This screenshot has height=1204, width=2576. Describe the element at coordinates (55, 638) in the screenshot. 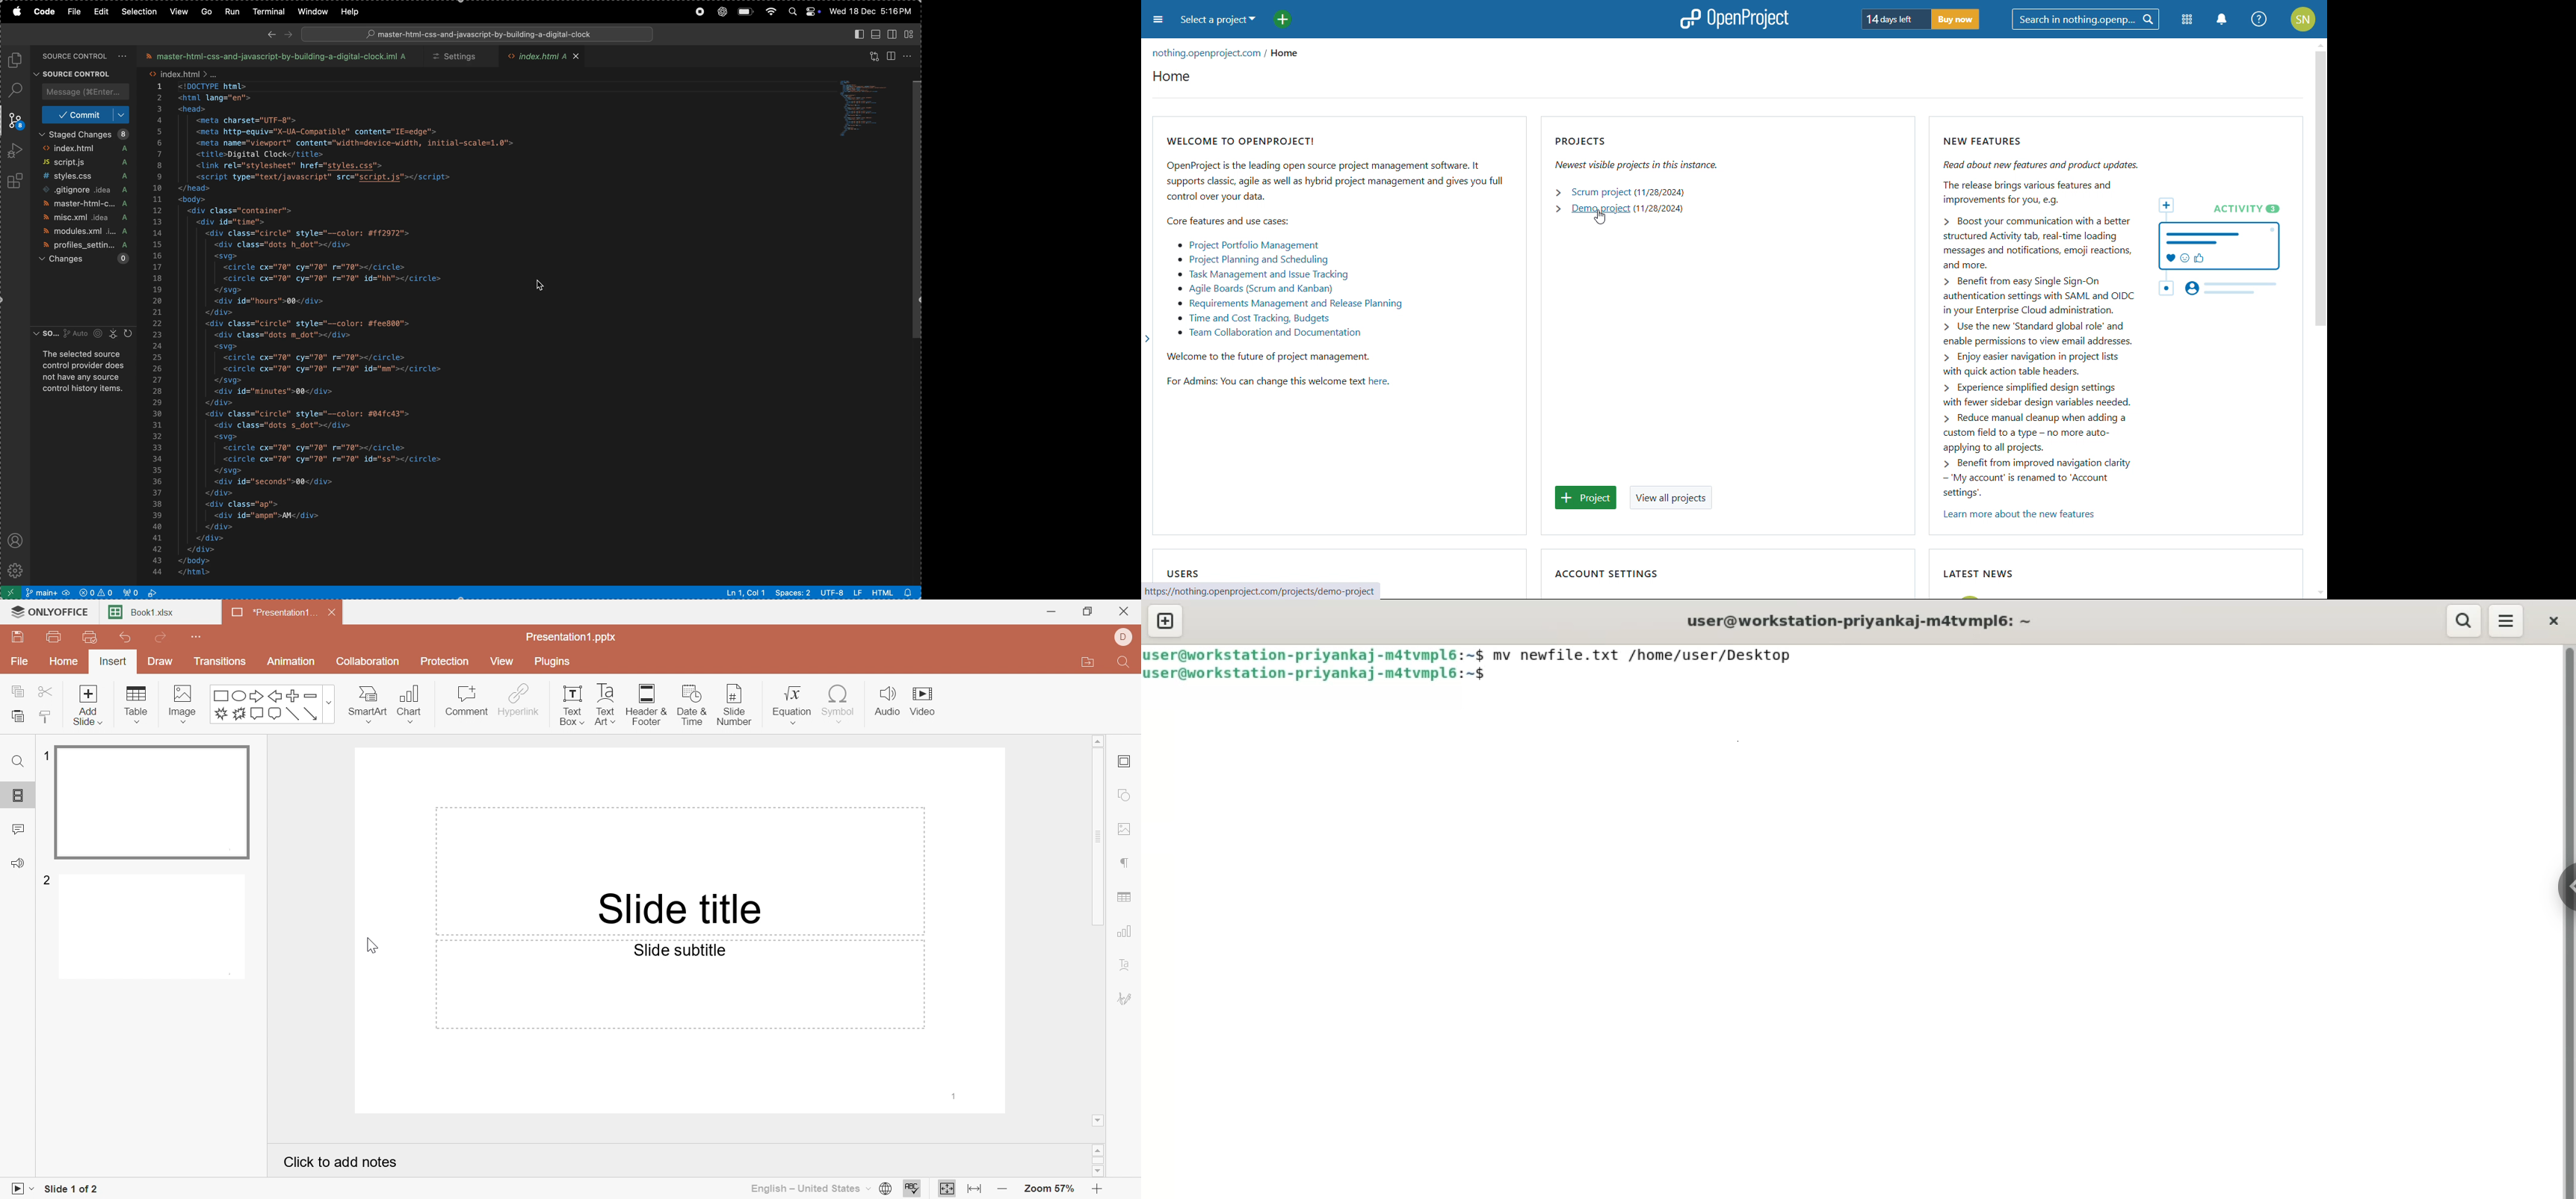

I see `Print` at that location.